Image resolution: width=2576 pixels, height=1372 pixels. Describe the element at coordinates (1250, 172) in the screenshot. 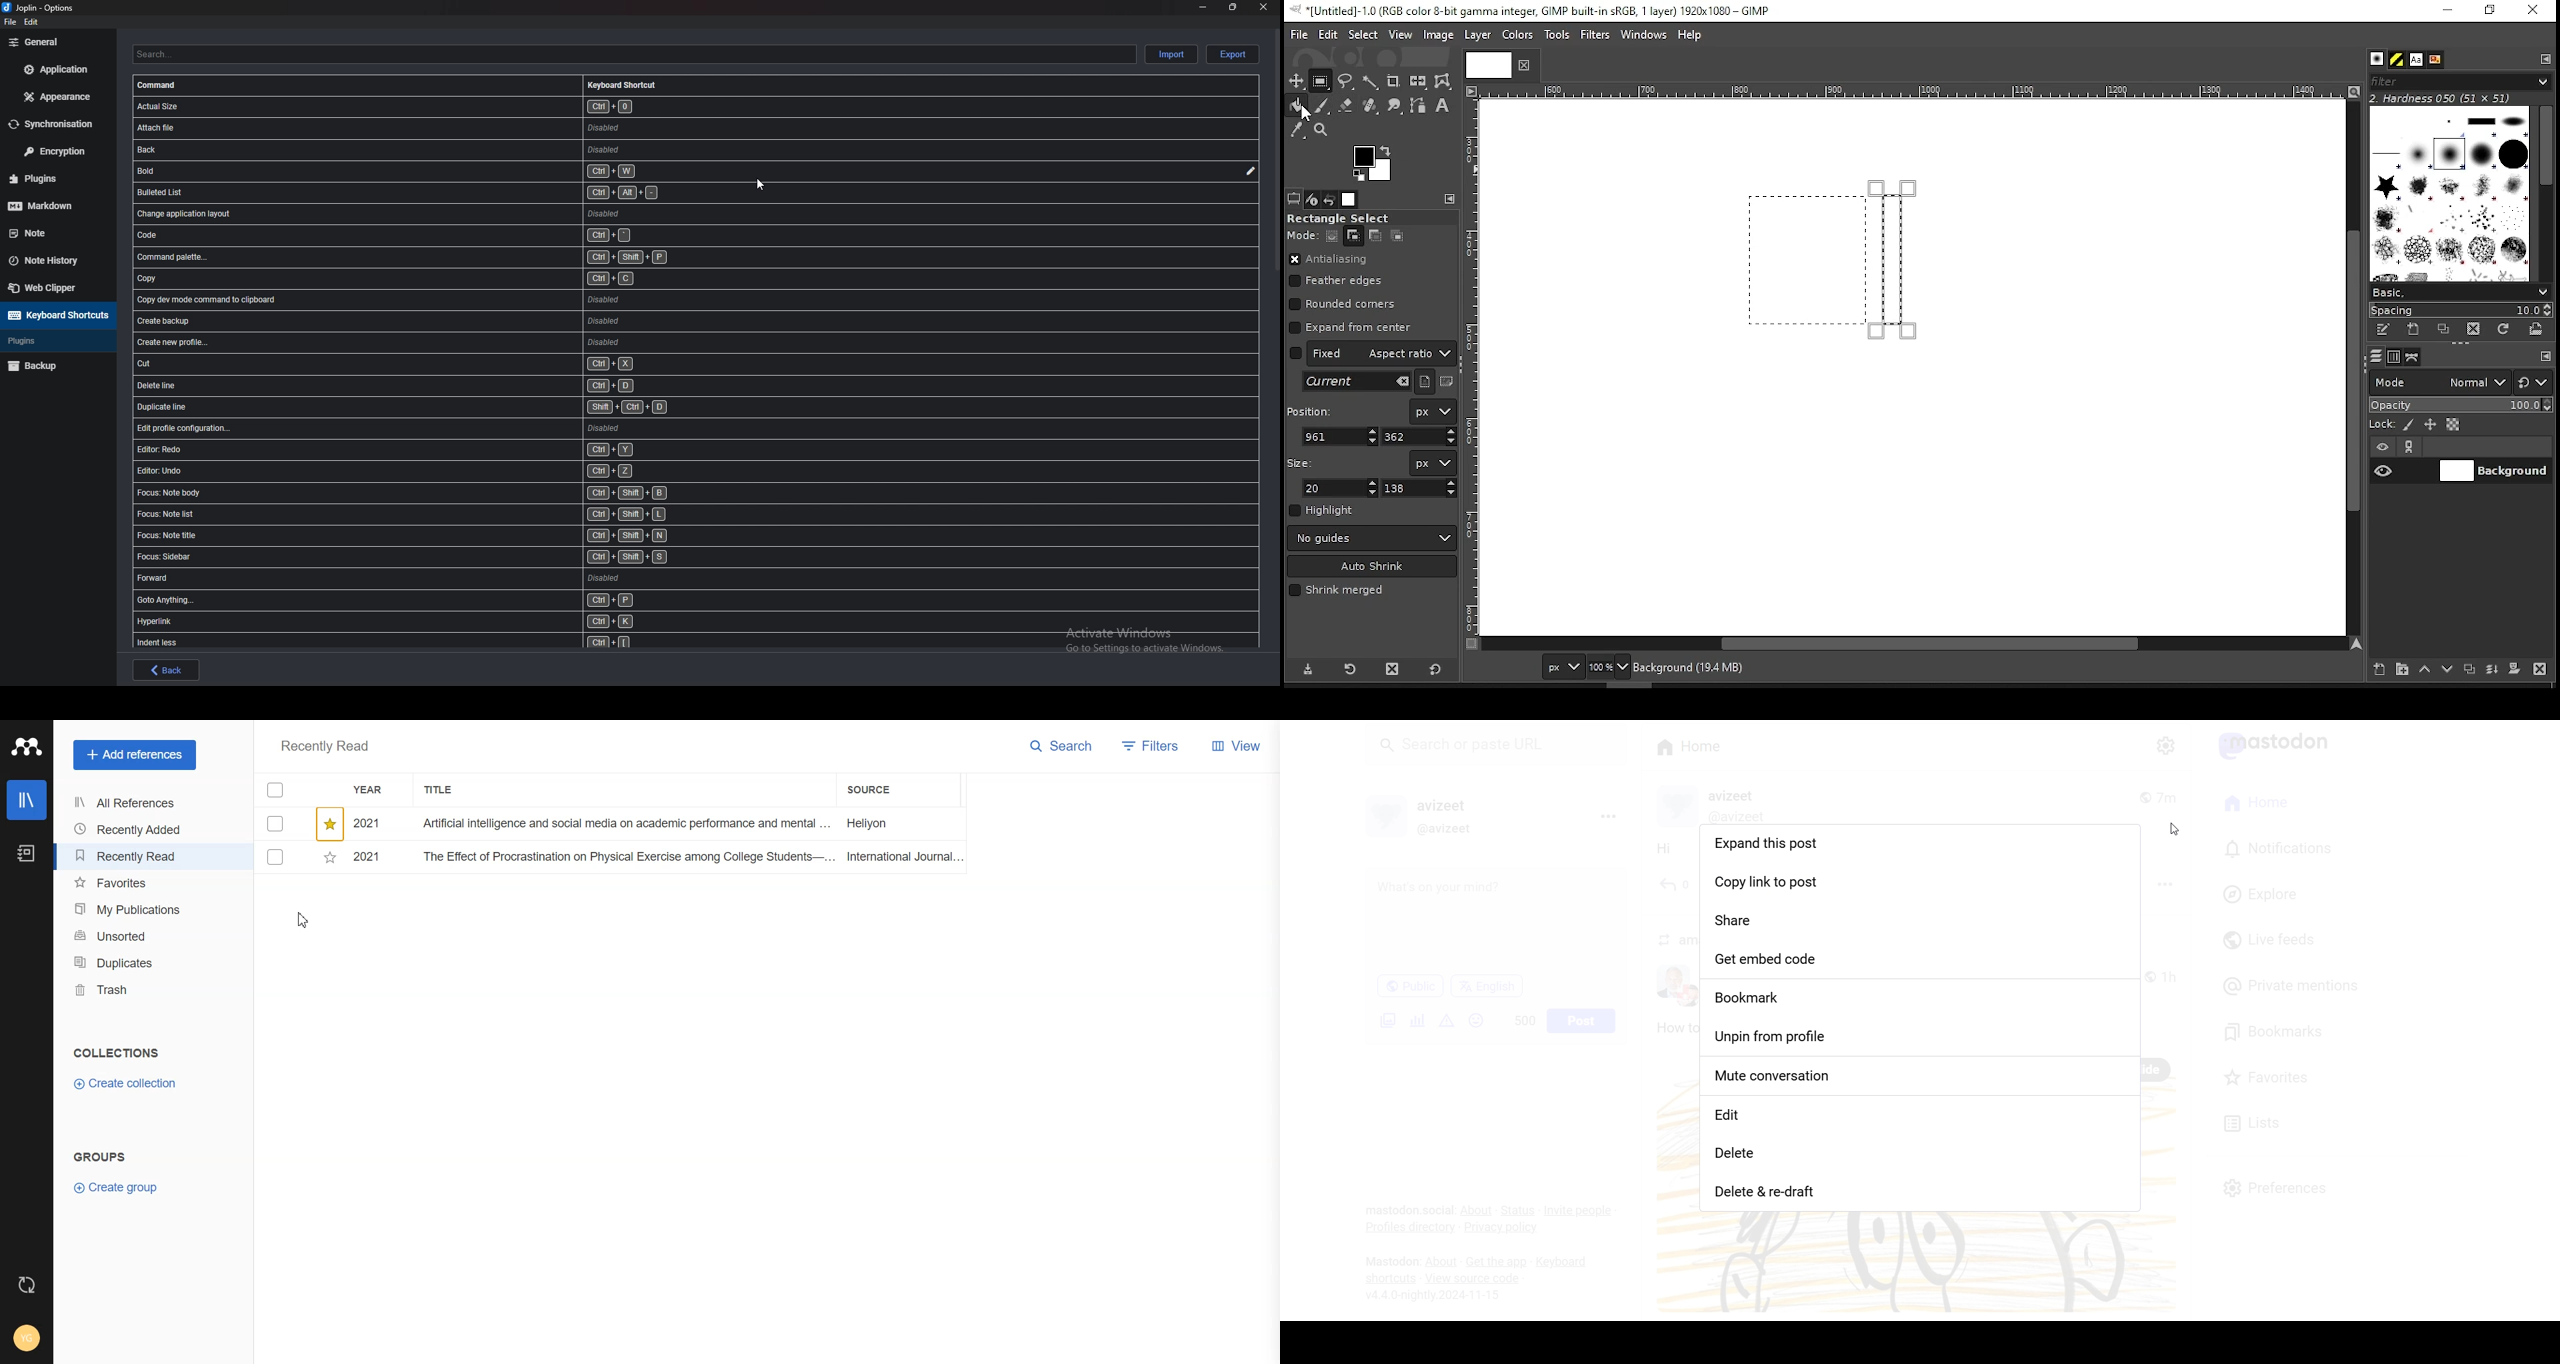

I see `Edit` at that location.